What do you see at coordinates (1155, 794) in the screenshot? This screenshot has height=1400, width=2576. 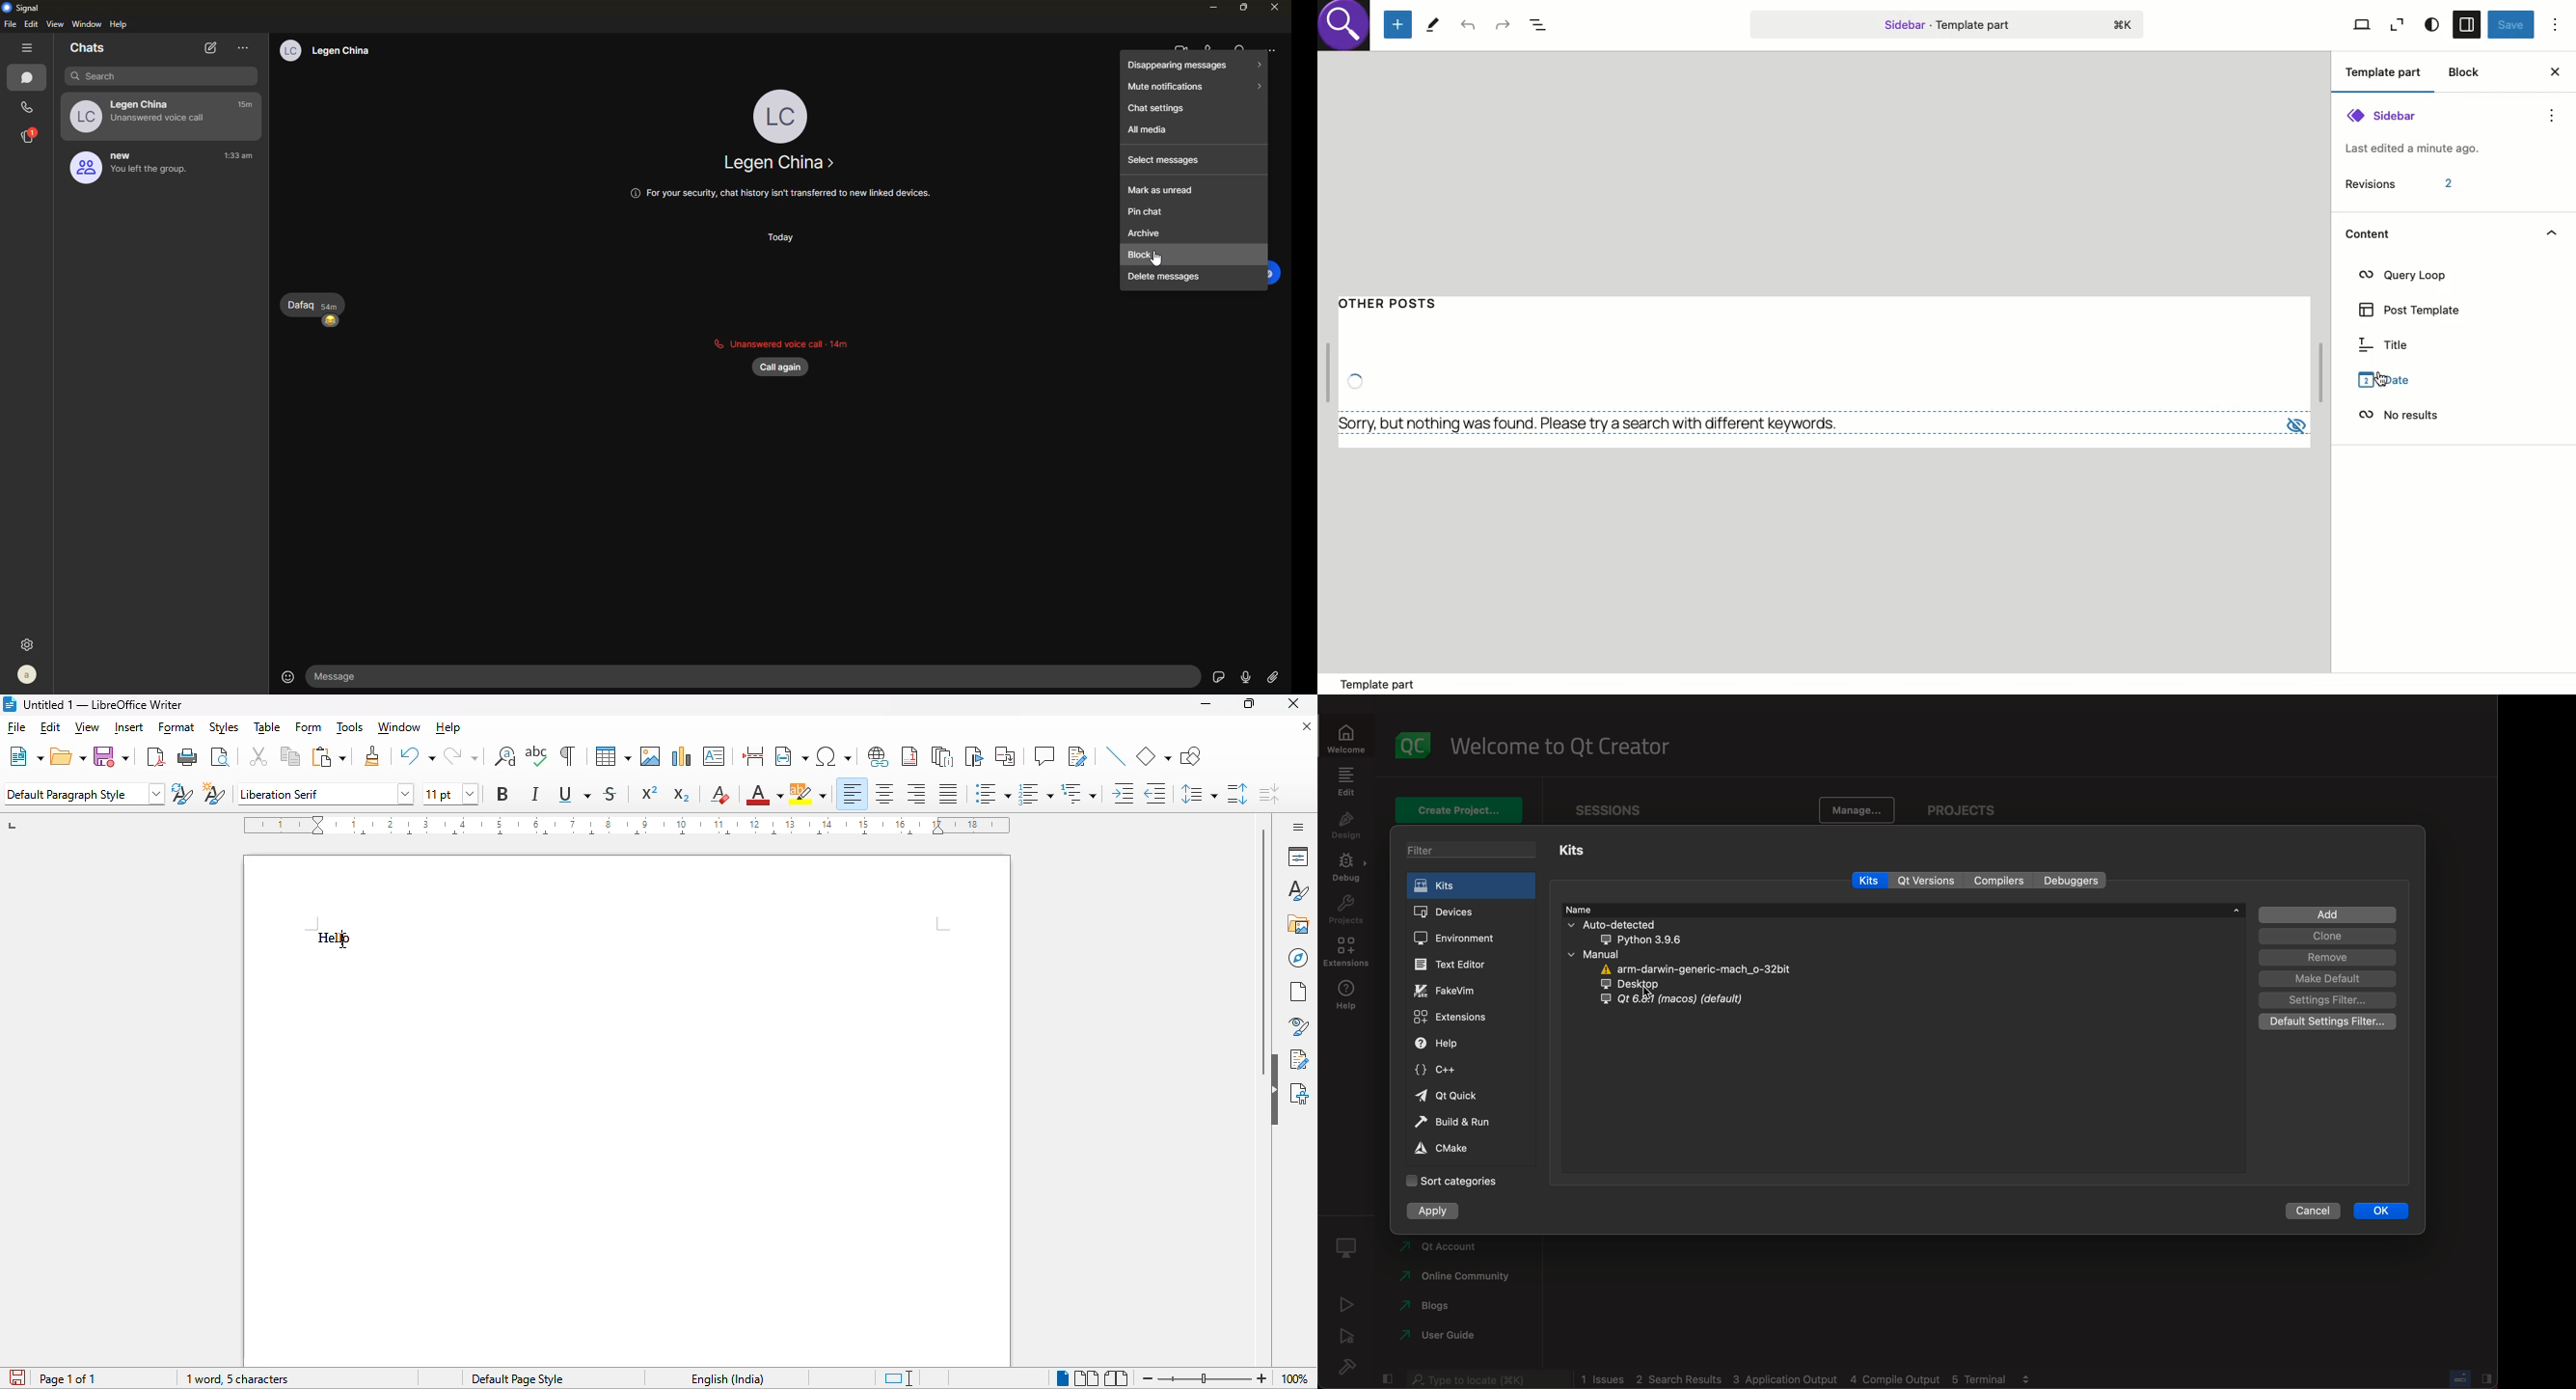 I see `decrease indent` at bounding box center [1155, 794].